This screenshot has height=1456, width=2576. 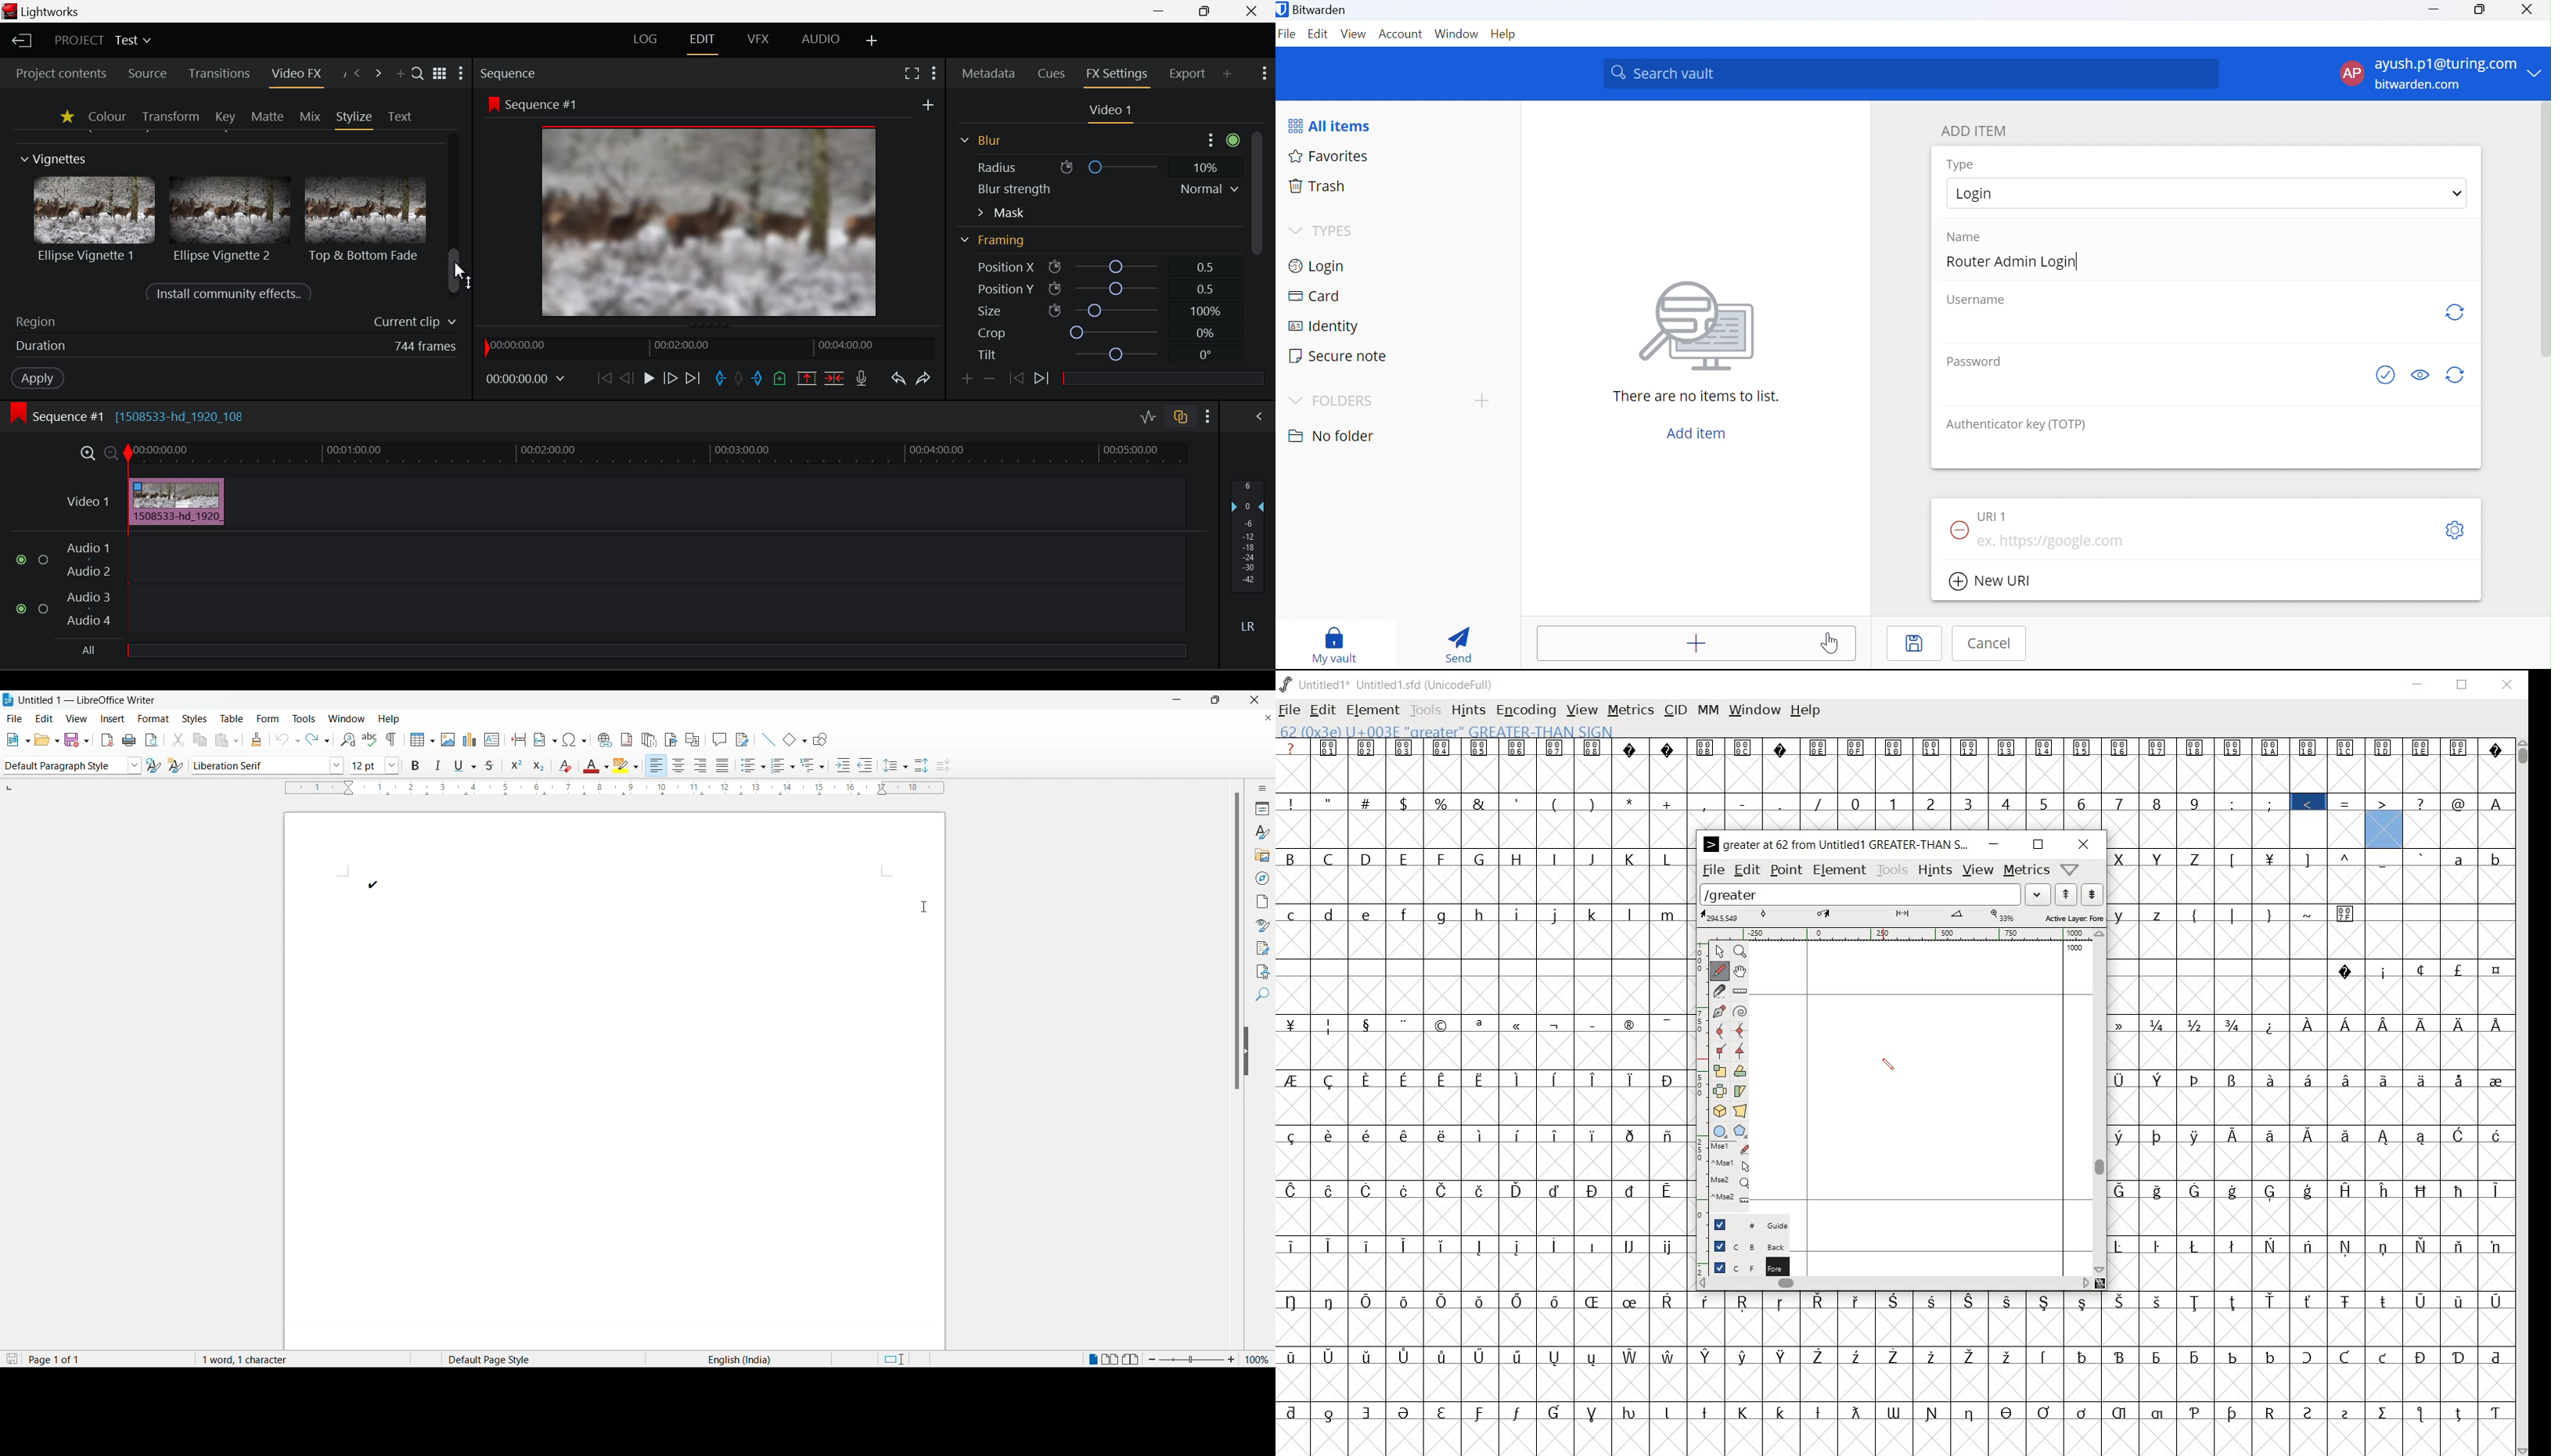 What do you see at coordinates (1330, 155) in the screenshot?
I see `Favorites` at bounding box center [1330, 155].